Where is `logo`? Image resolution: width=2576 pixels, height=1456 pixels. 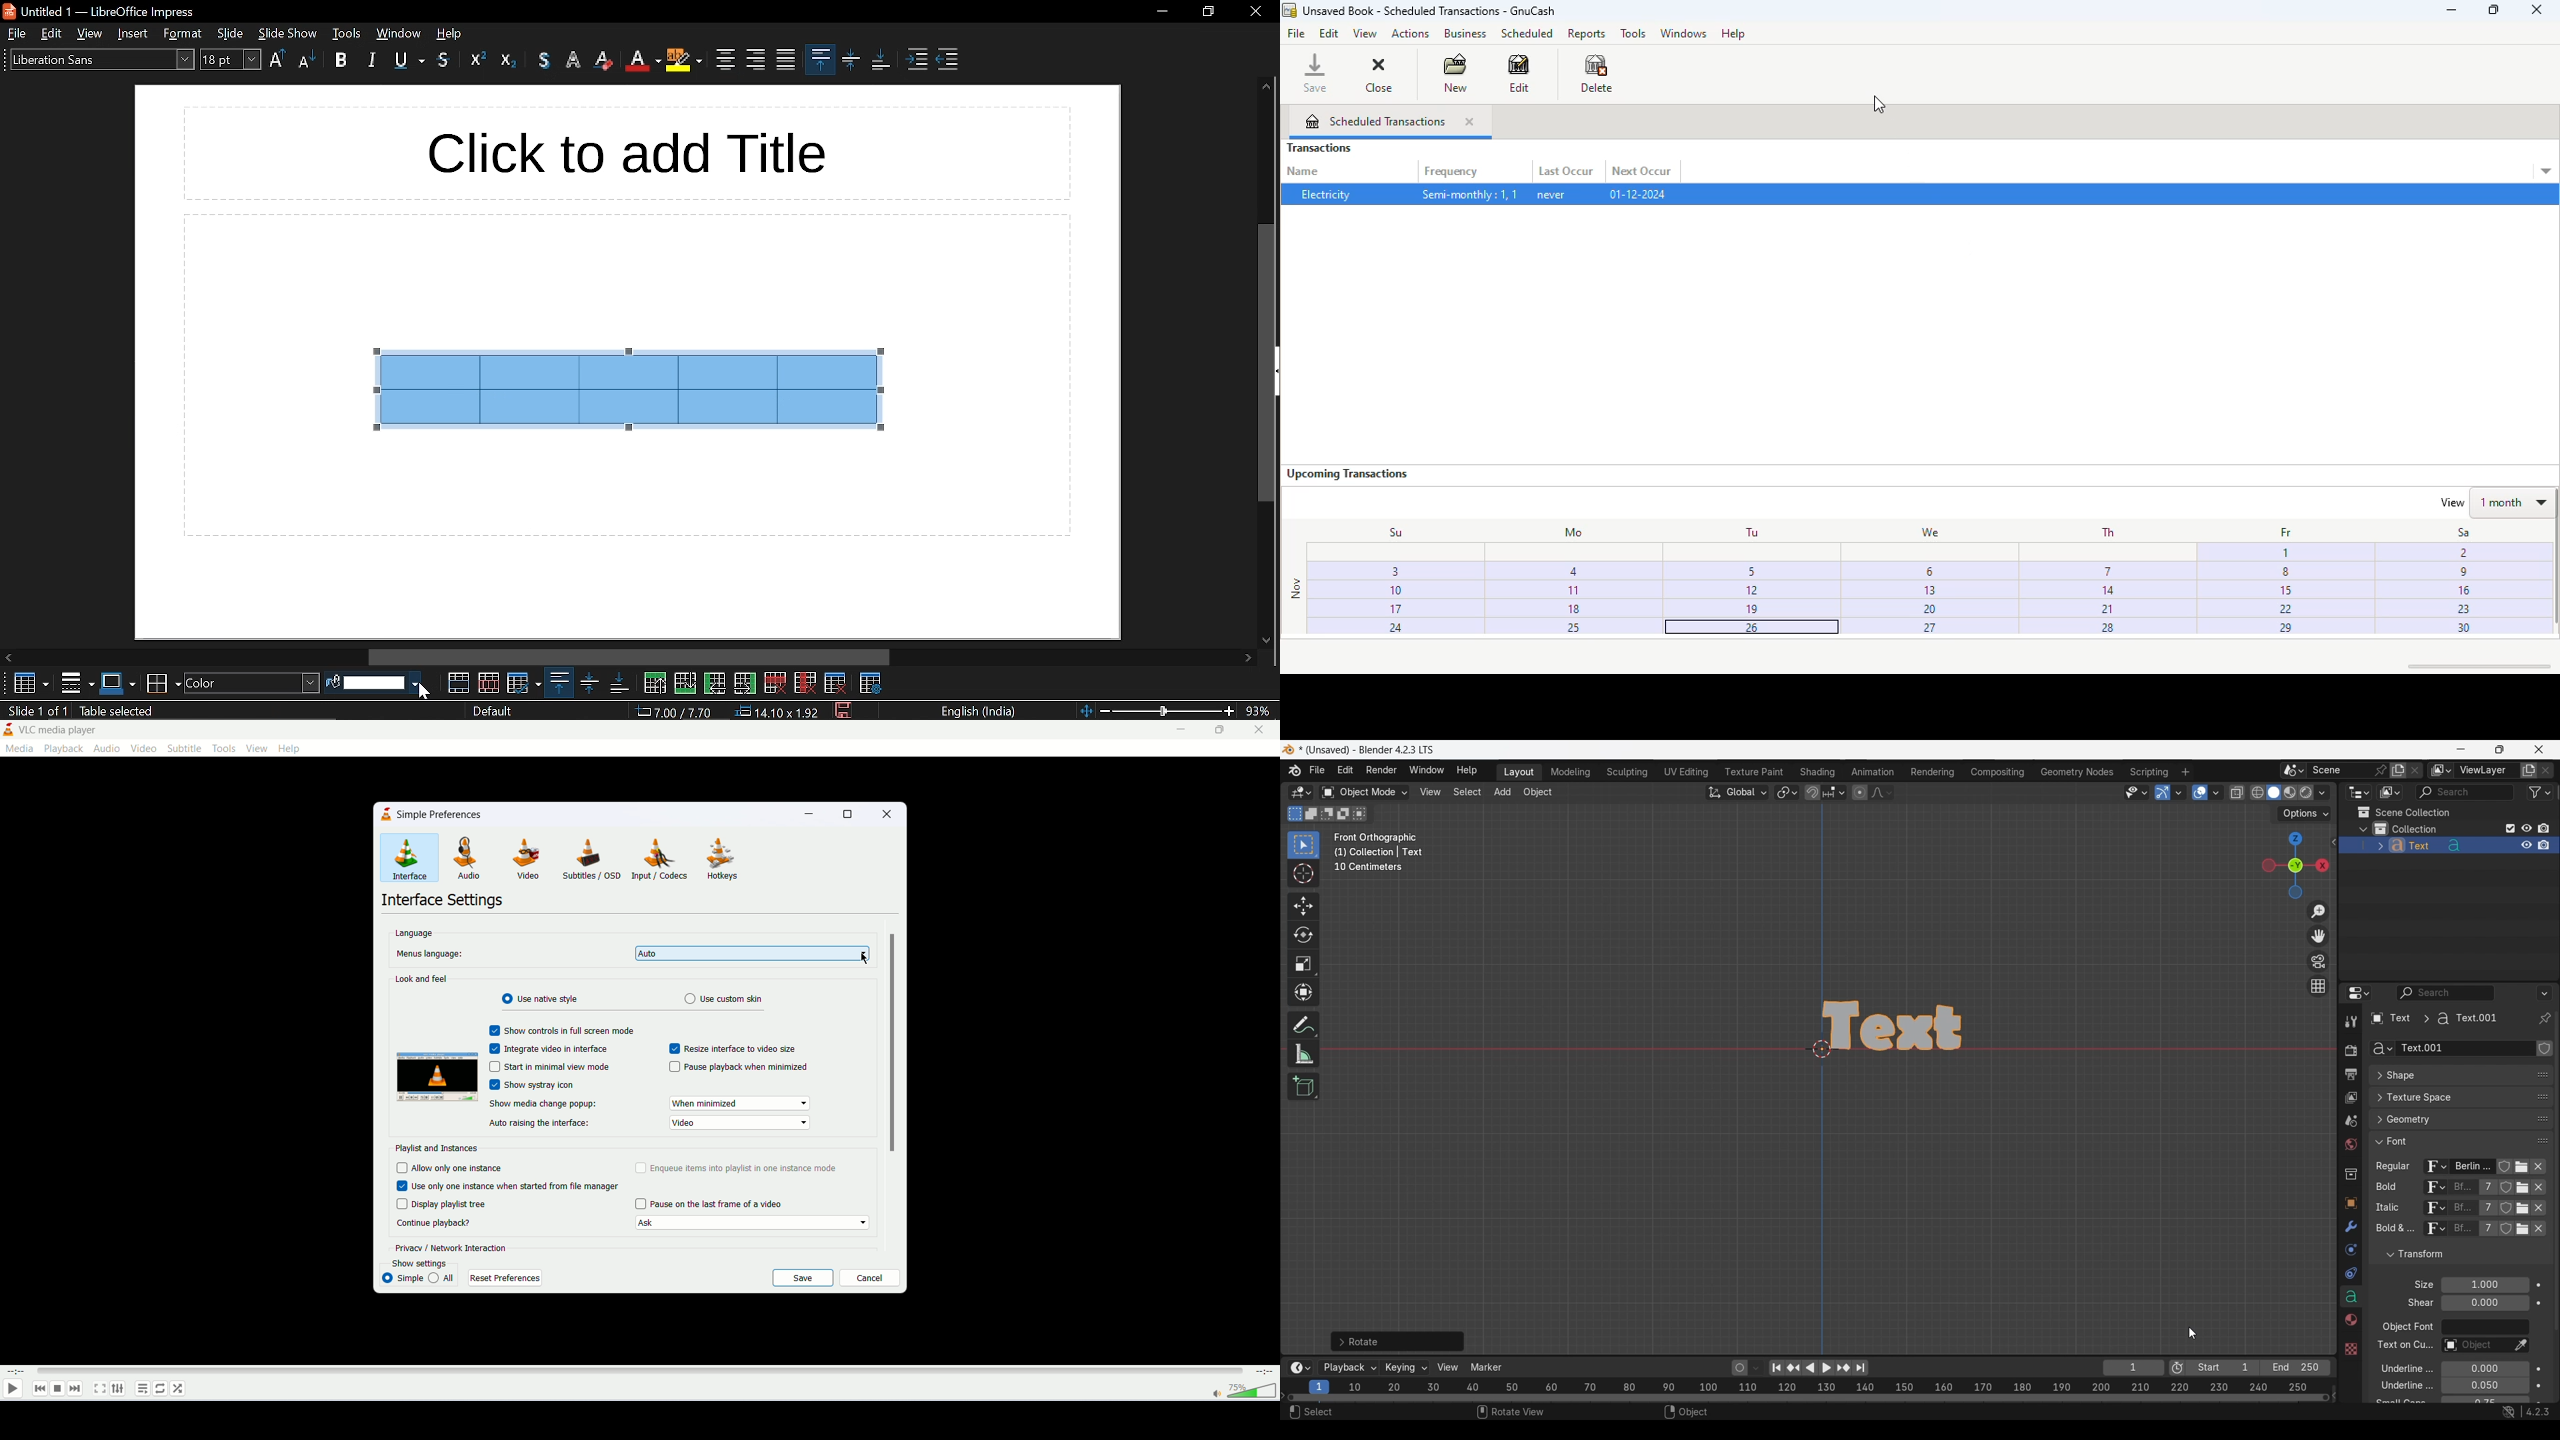
logo is located at coordinates (1289, 9).